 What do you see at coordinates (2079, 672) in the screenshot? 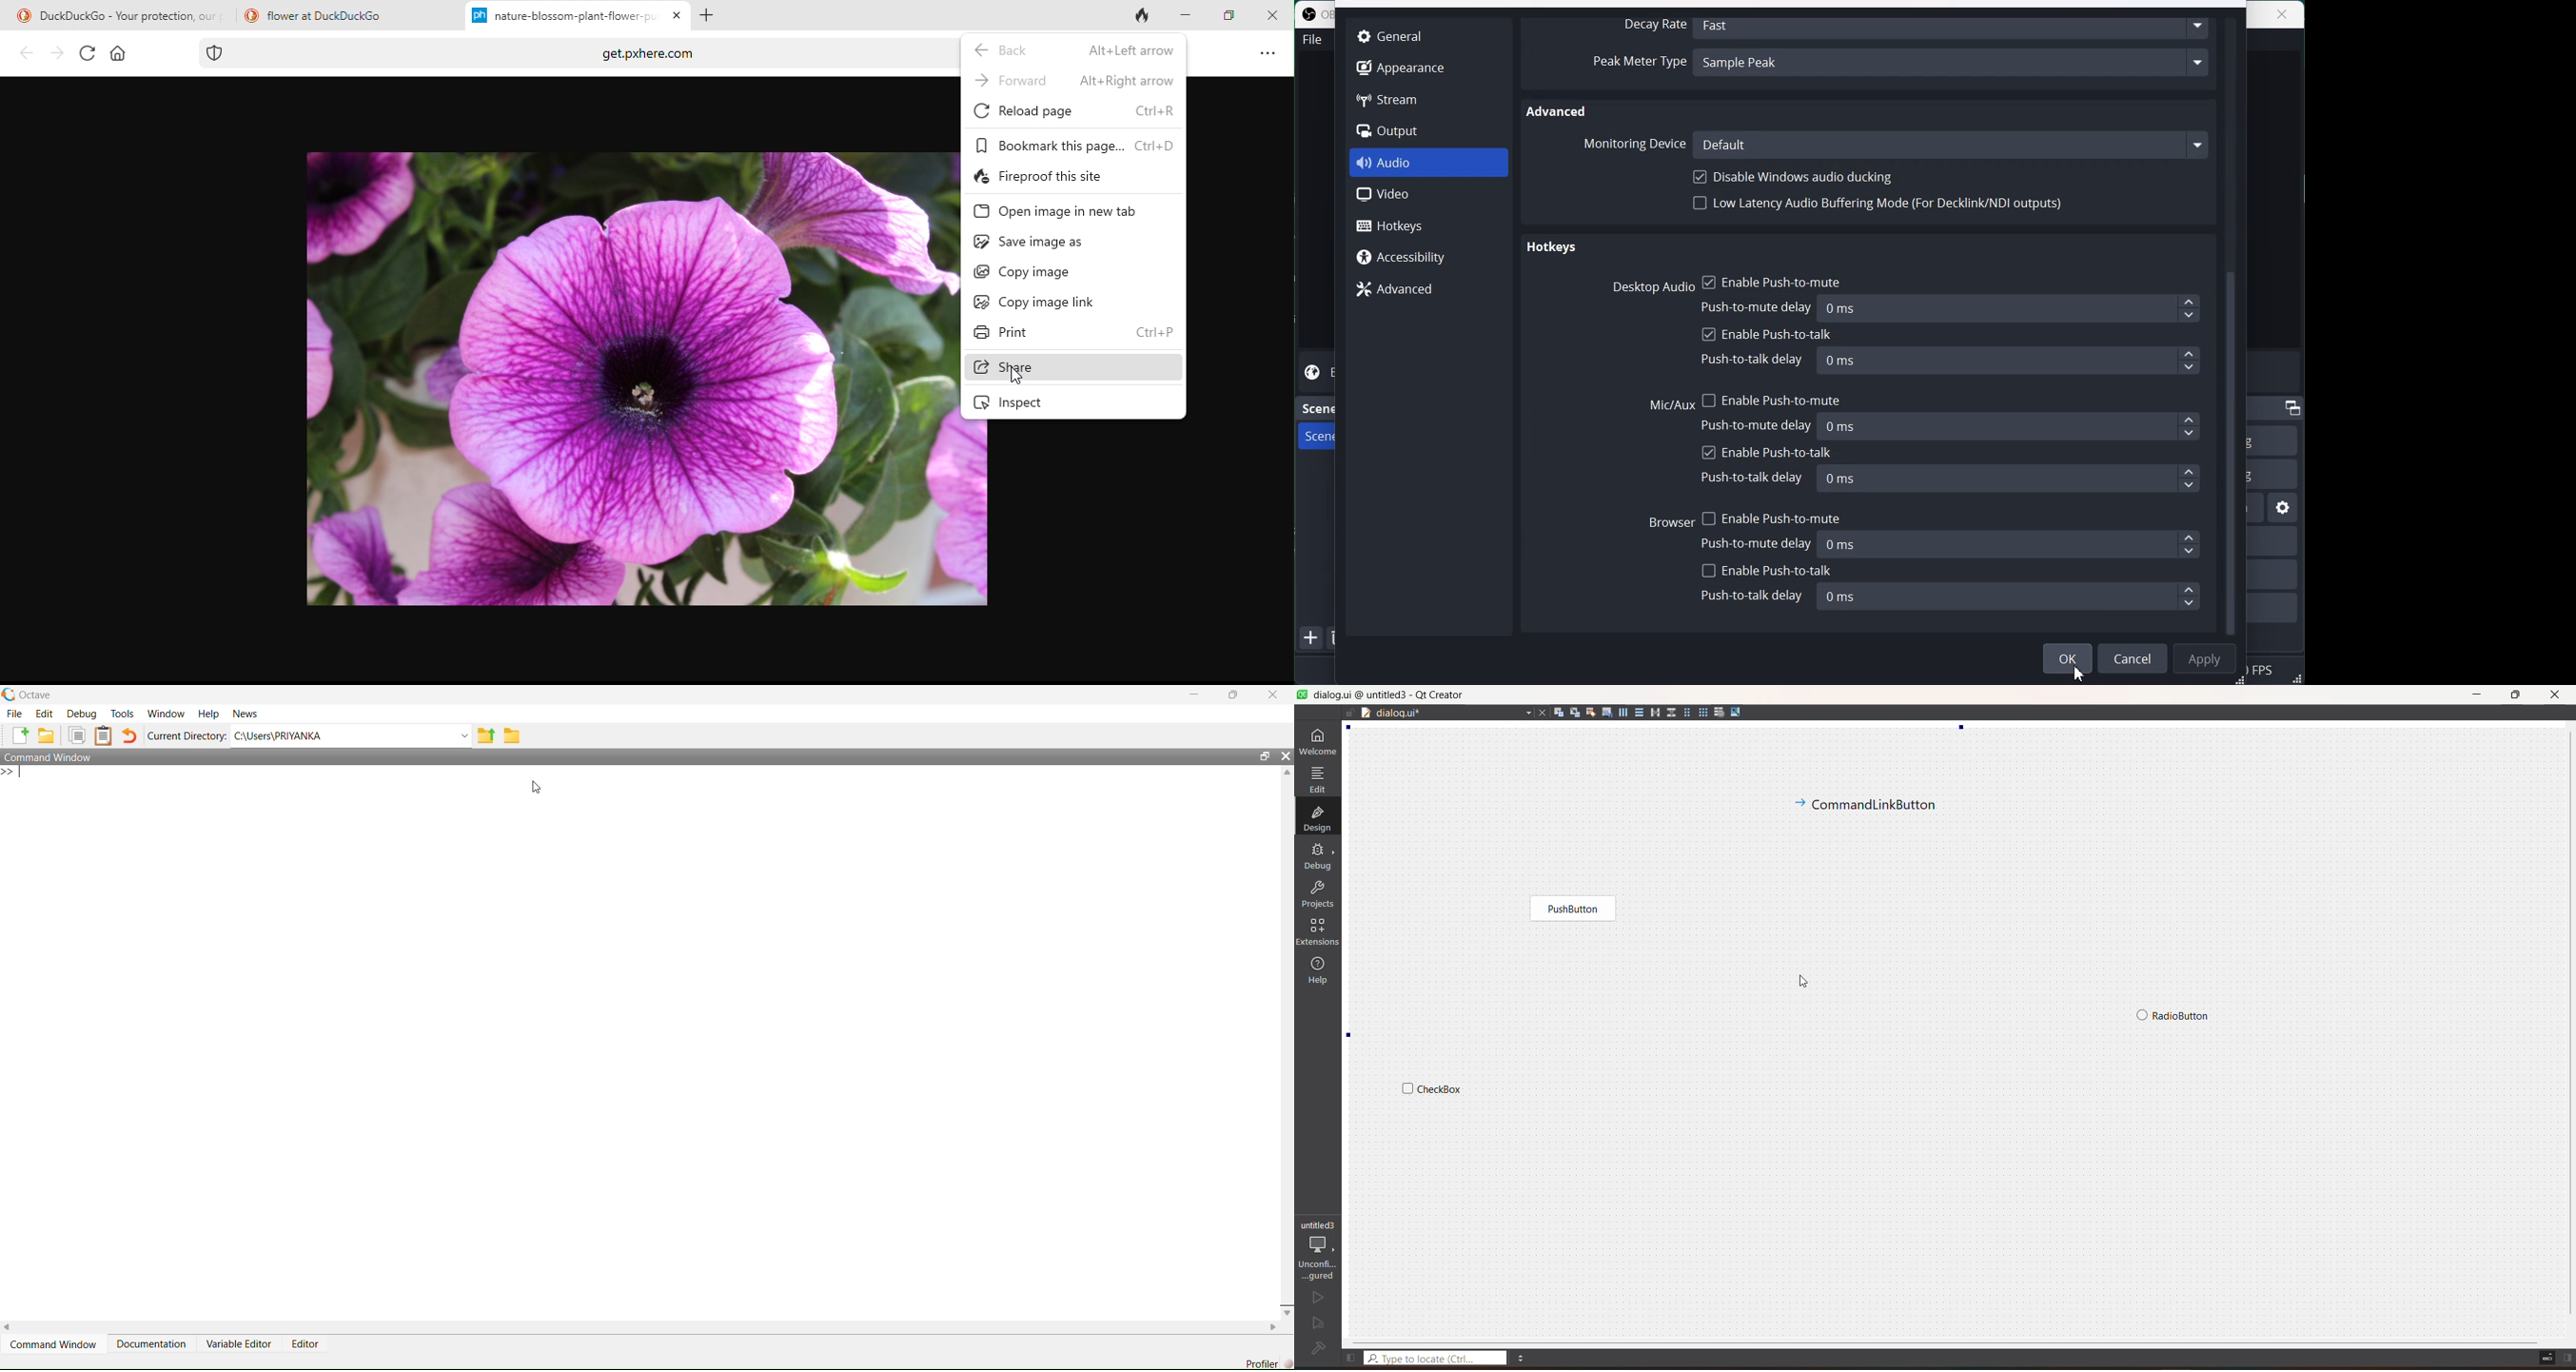
I see `Cursor` at bounding box center [2079, 672].